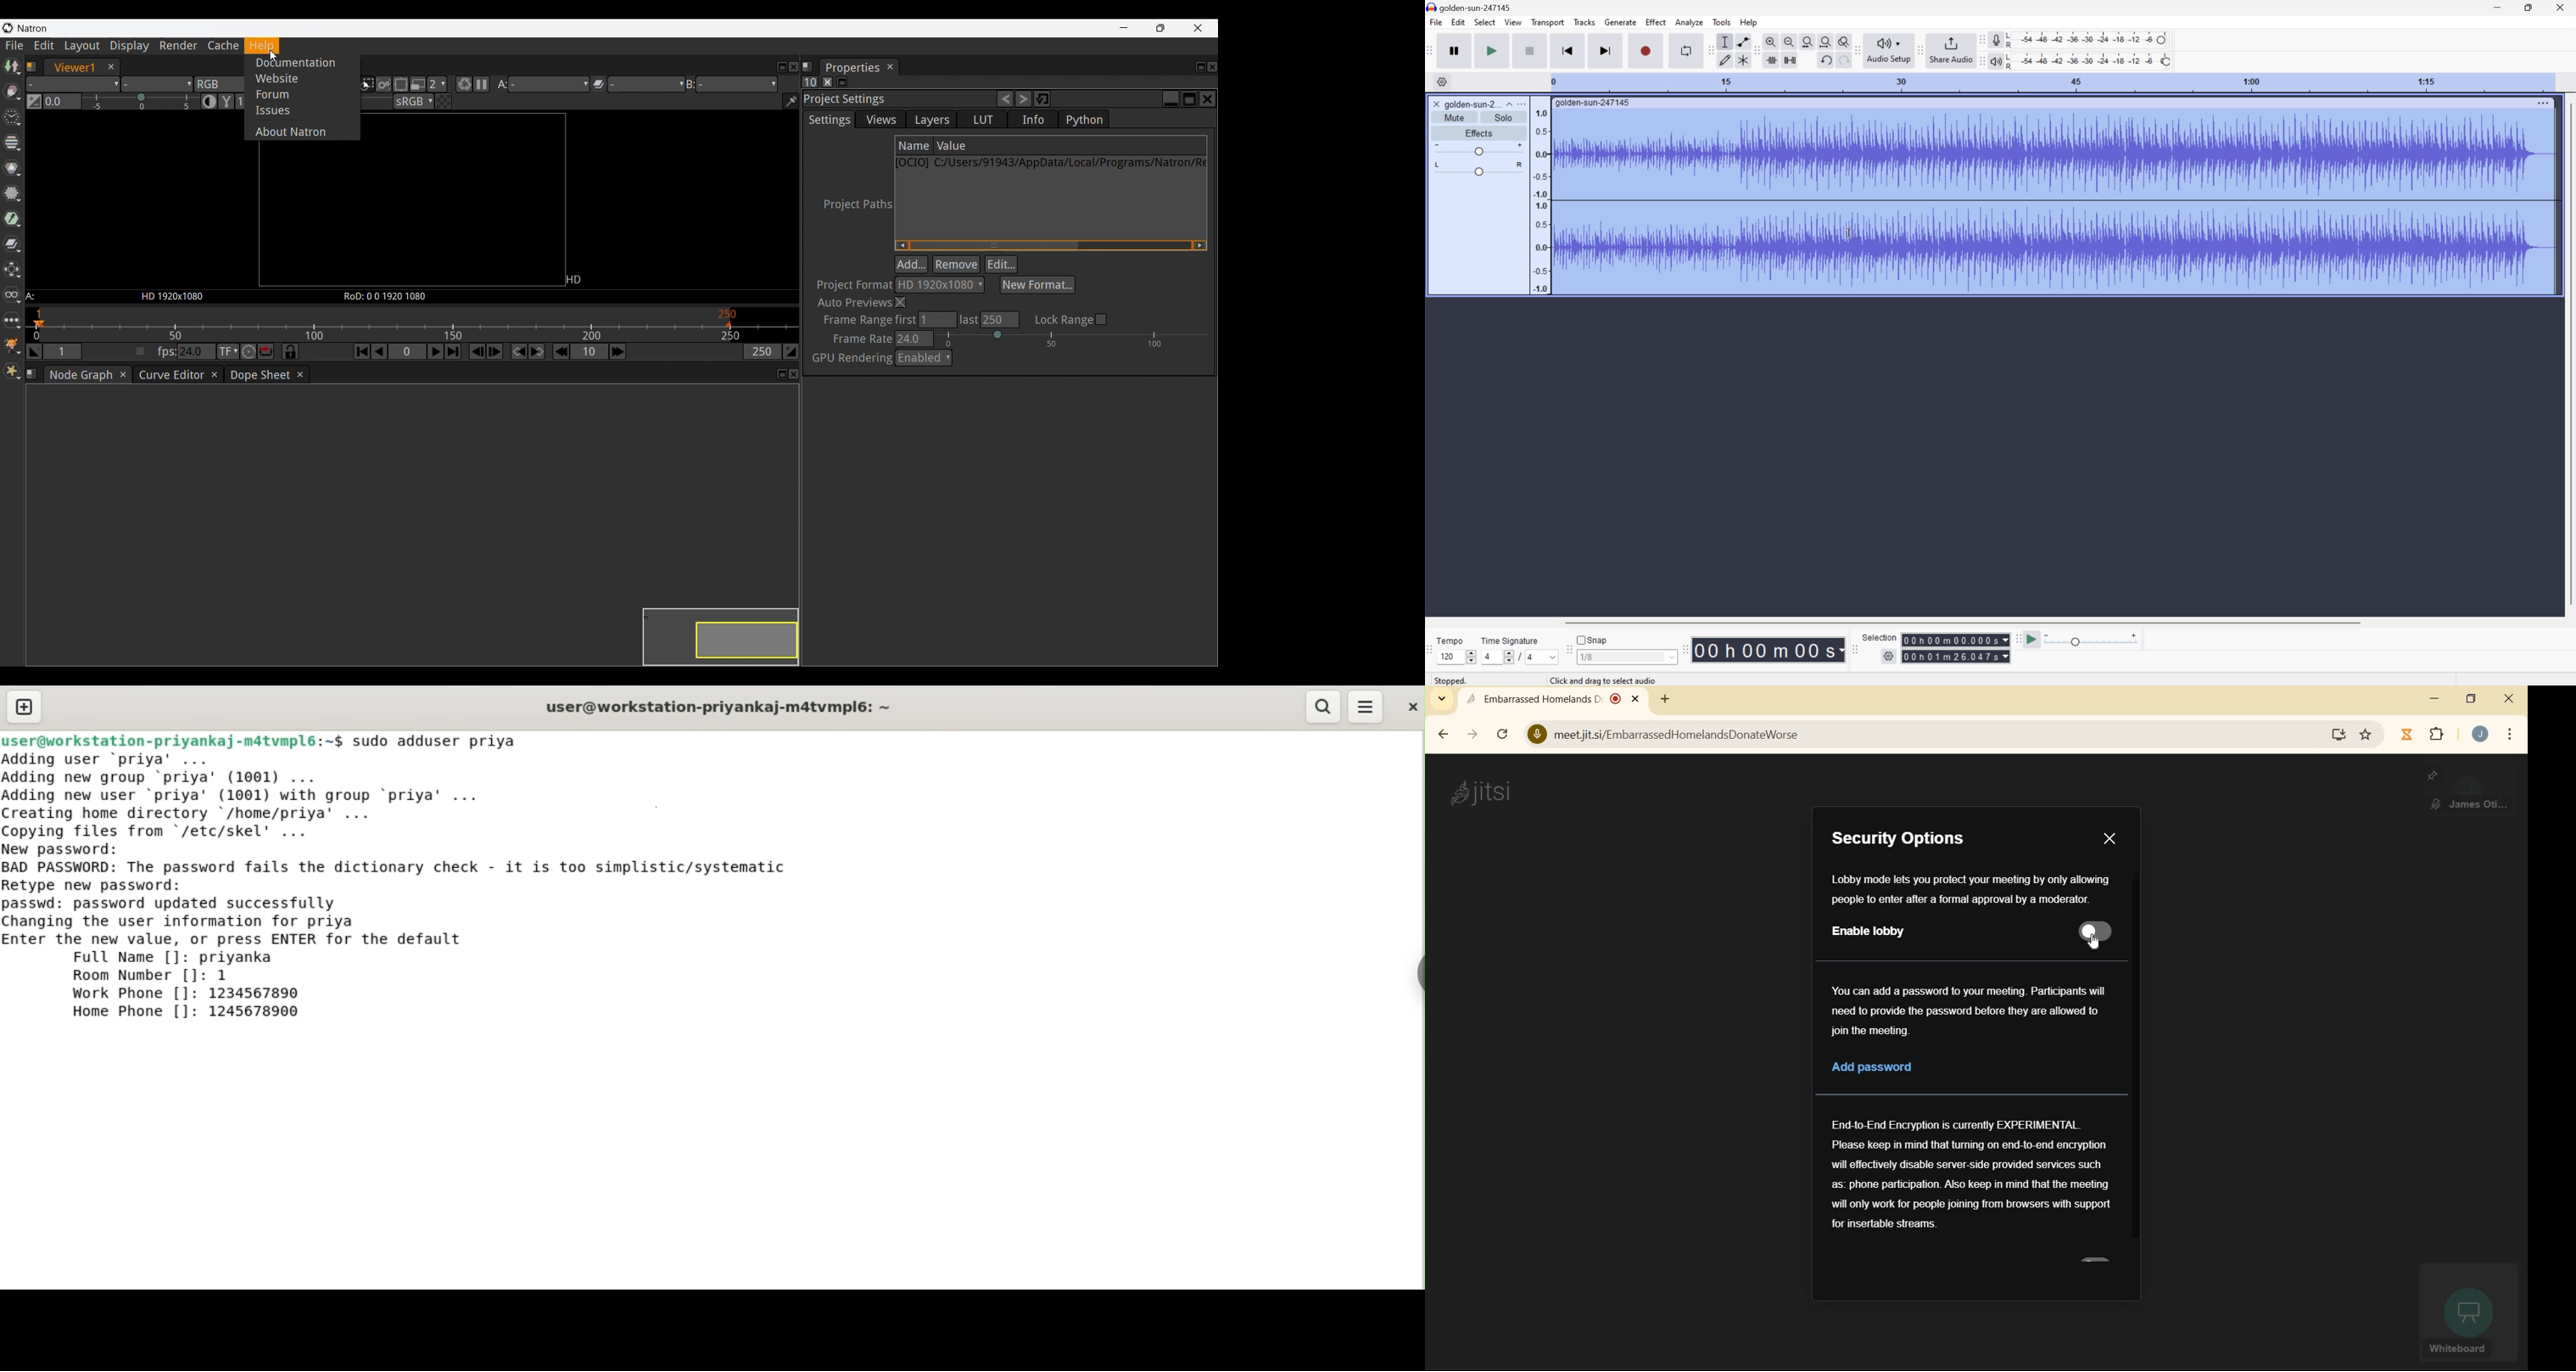  What do you see at coordinates (1521, 103) in the screenshot?
I see `More` at bounding box center [1521, 103].